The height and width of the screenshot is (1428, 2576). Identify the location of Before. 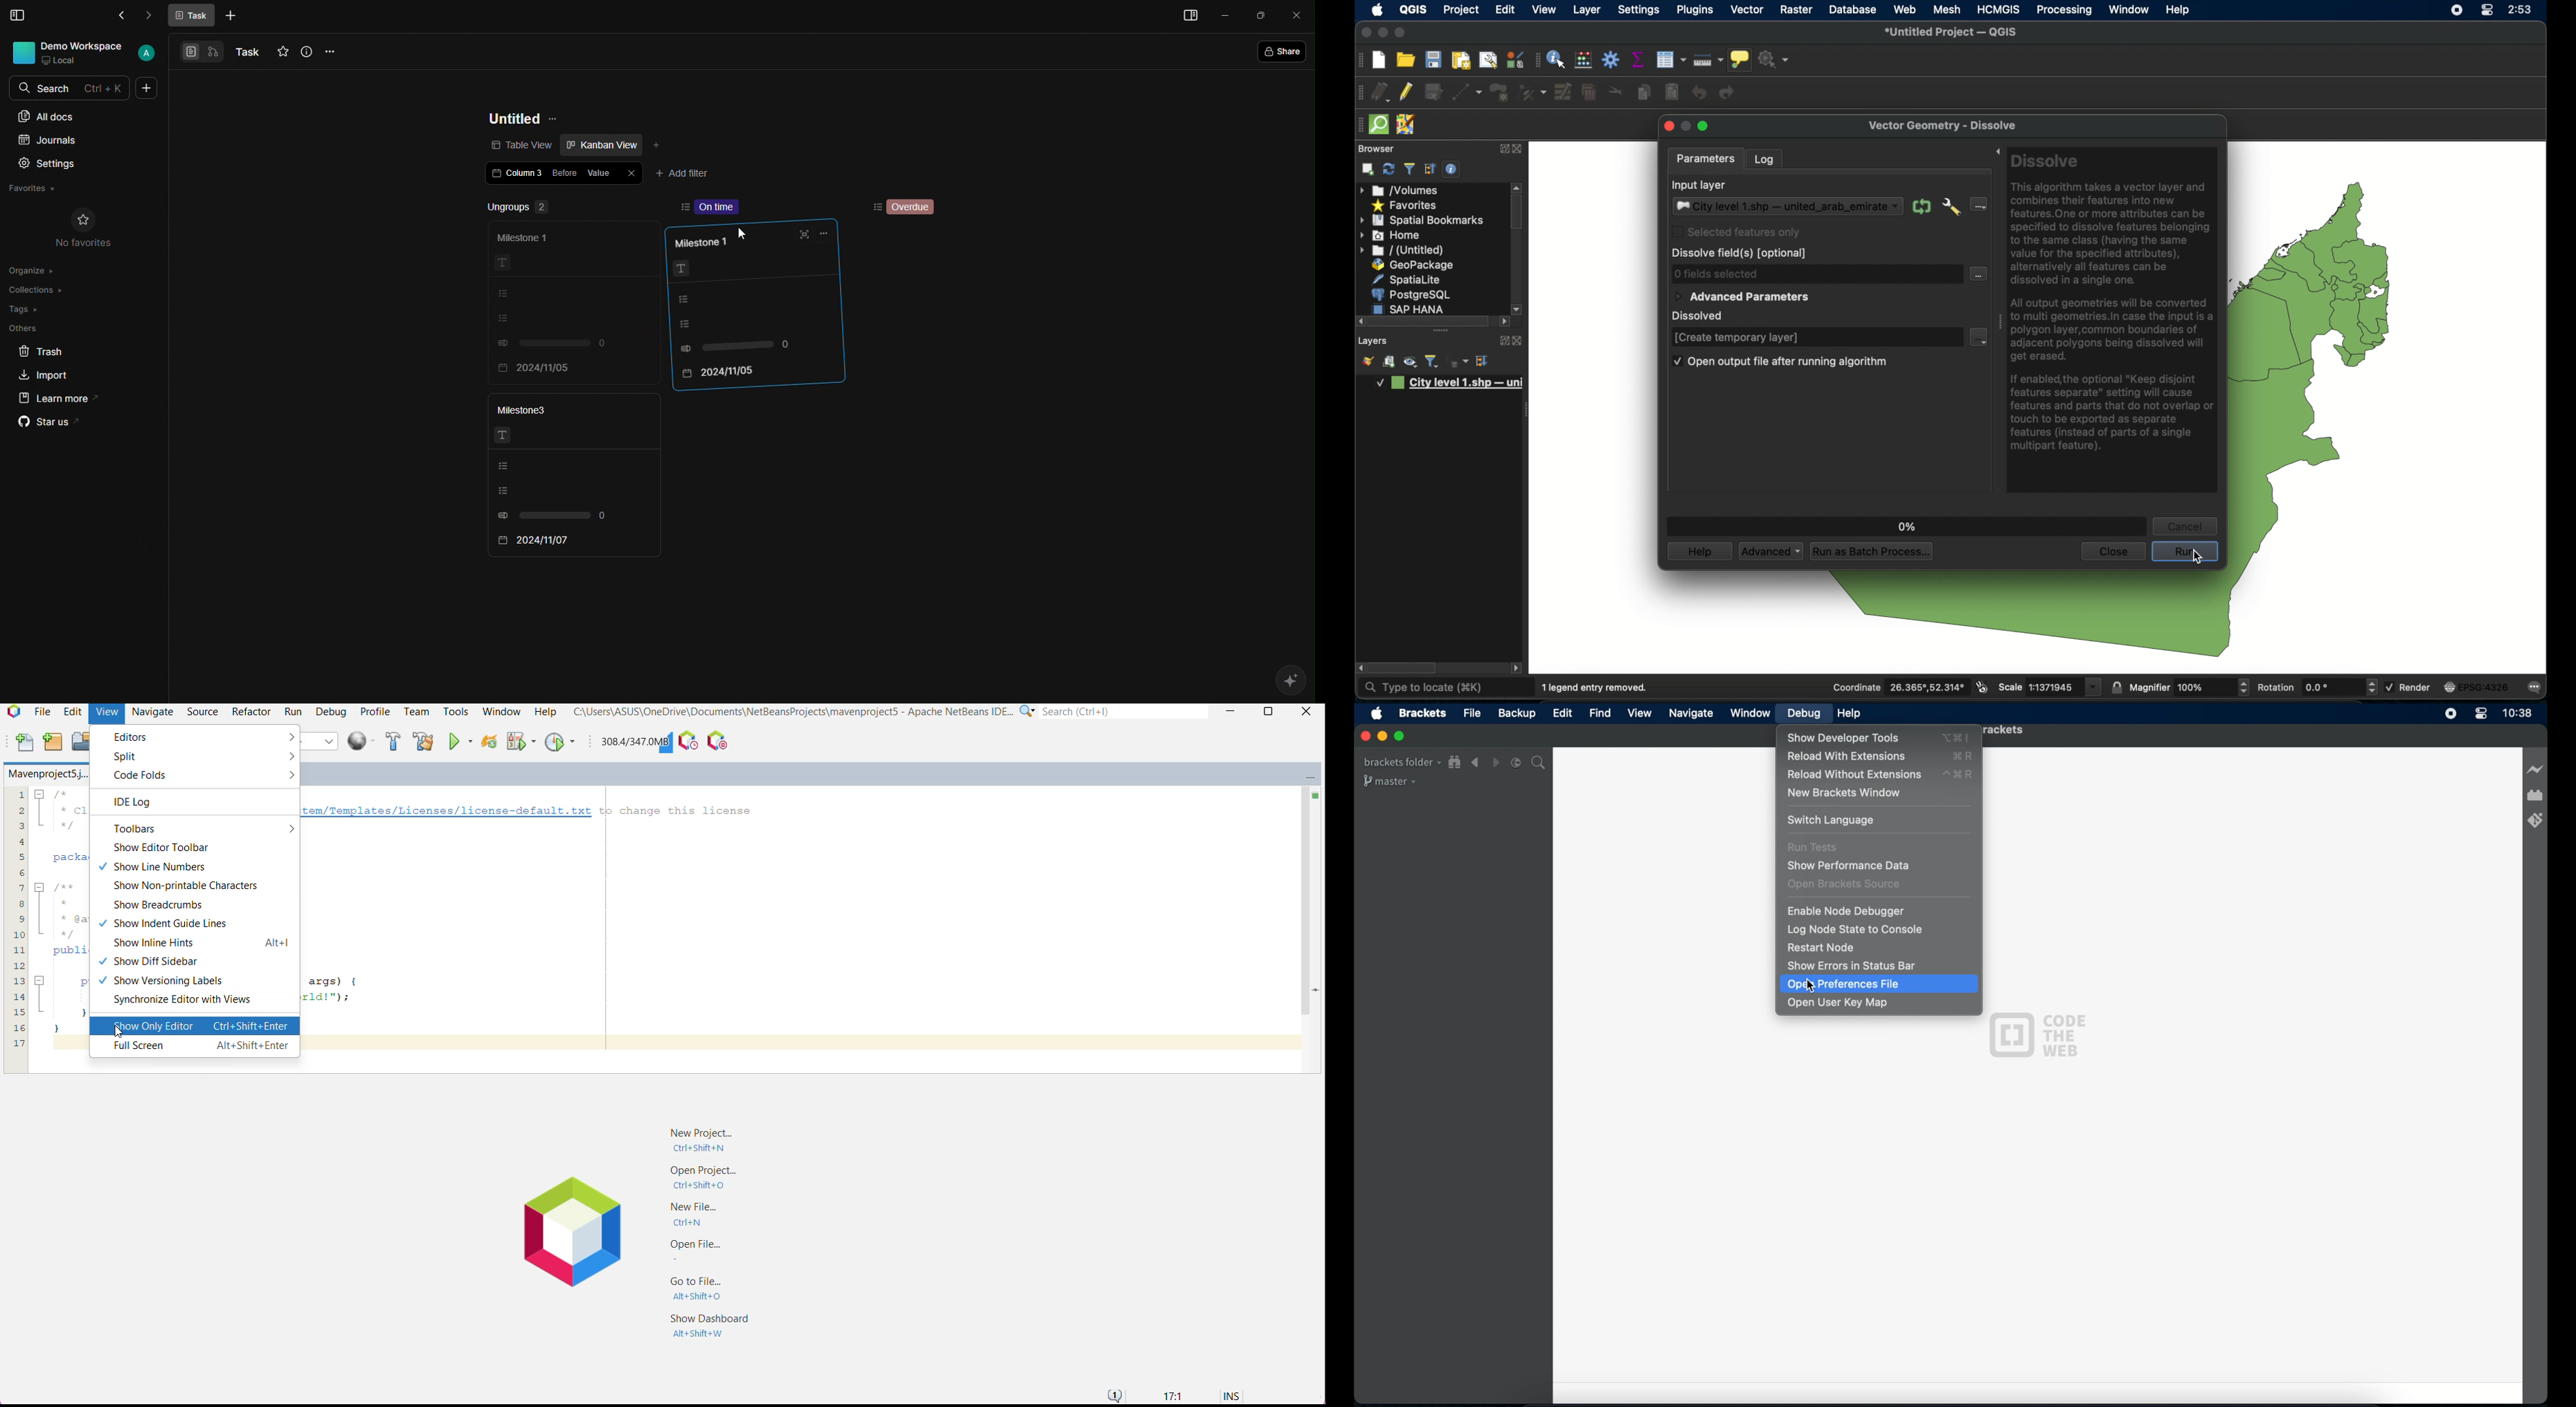
(564, 172).